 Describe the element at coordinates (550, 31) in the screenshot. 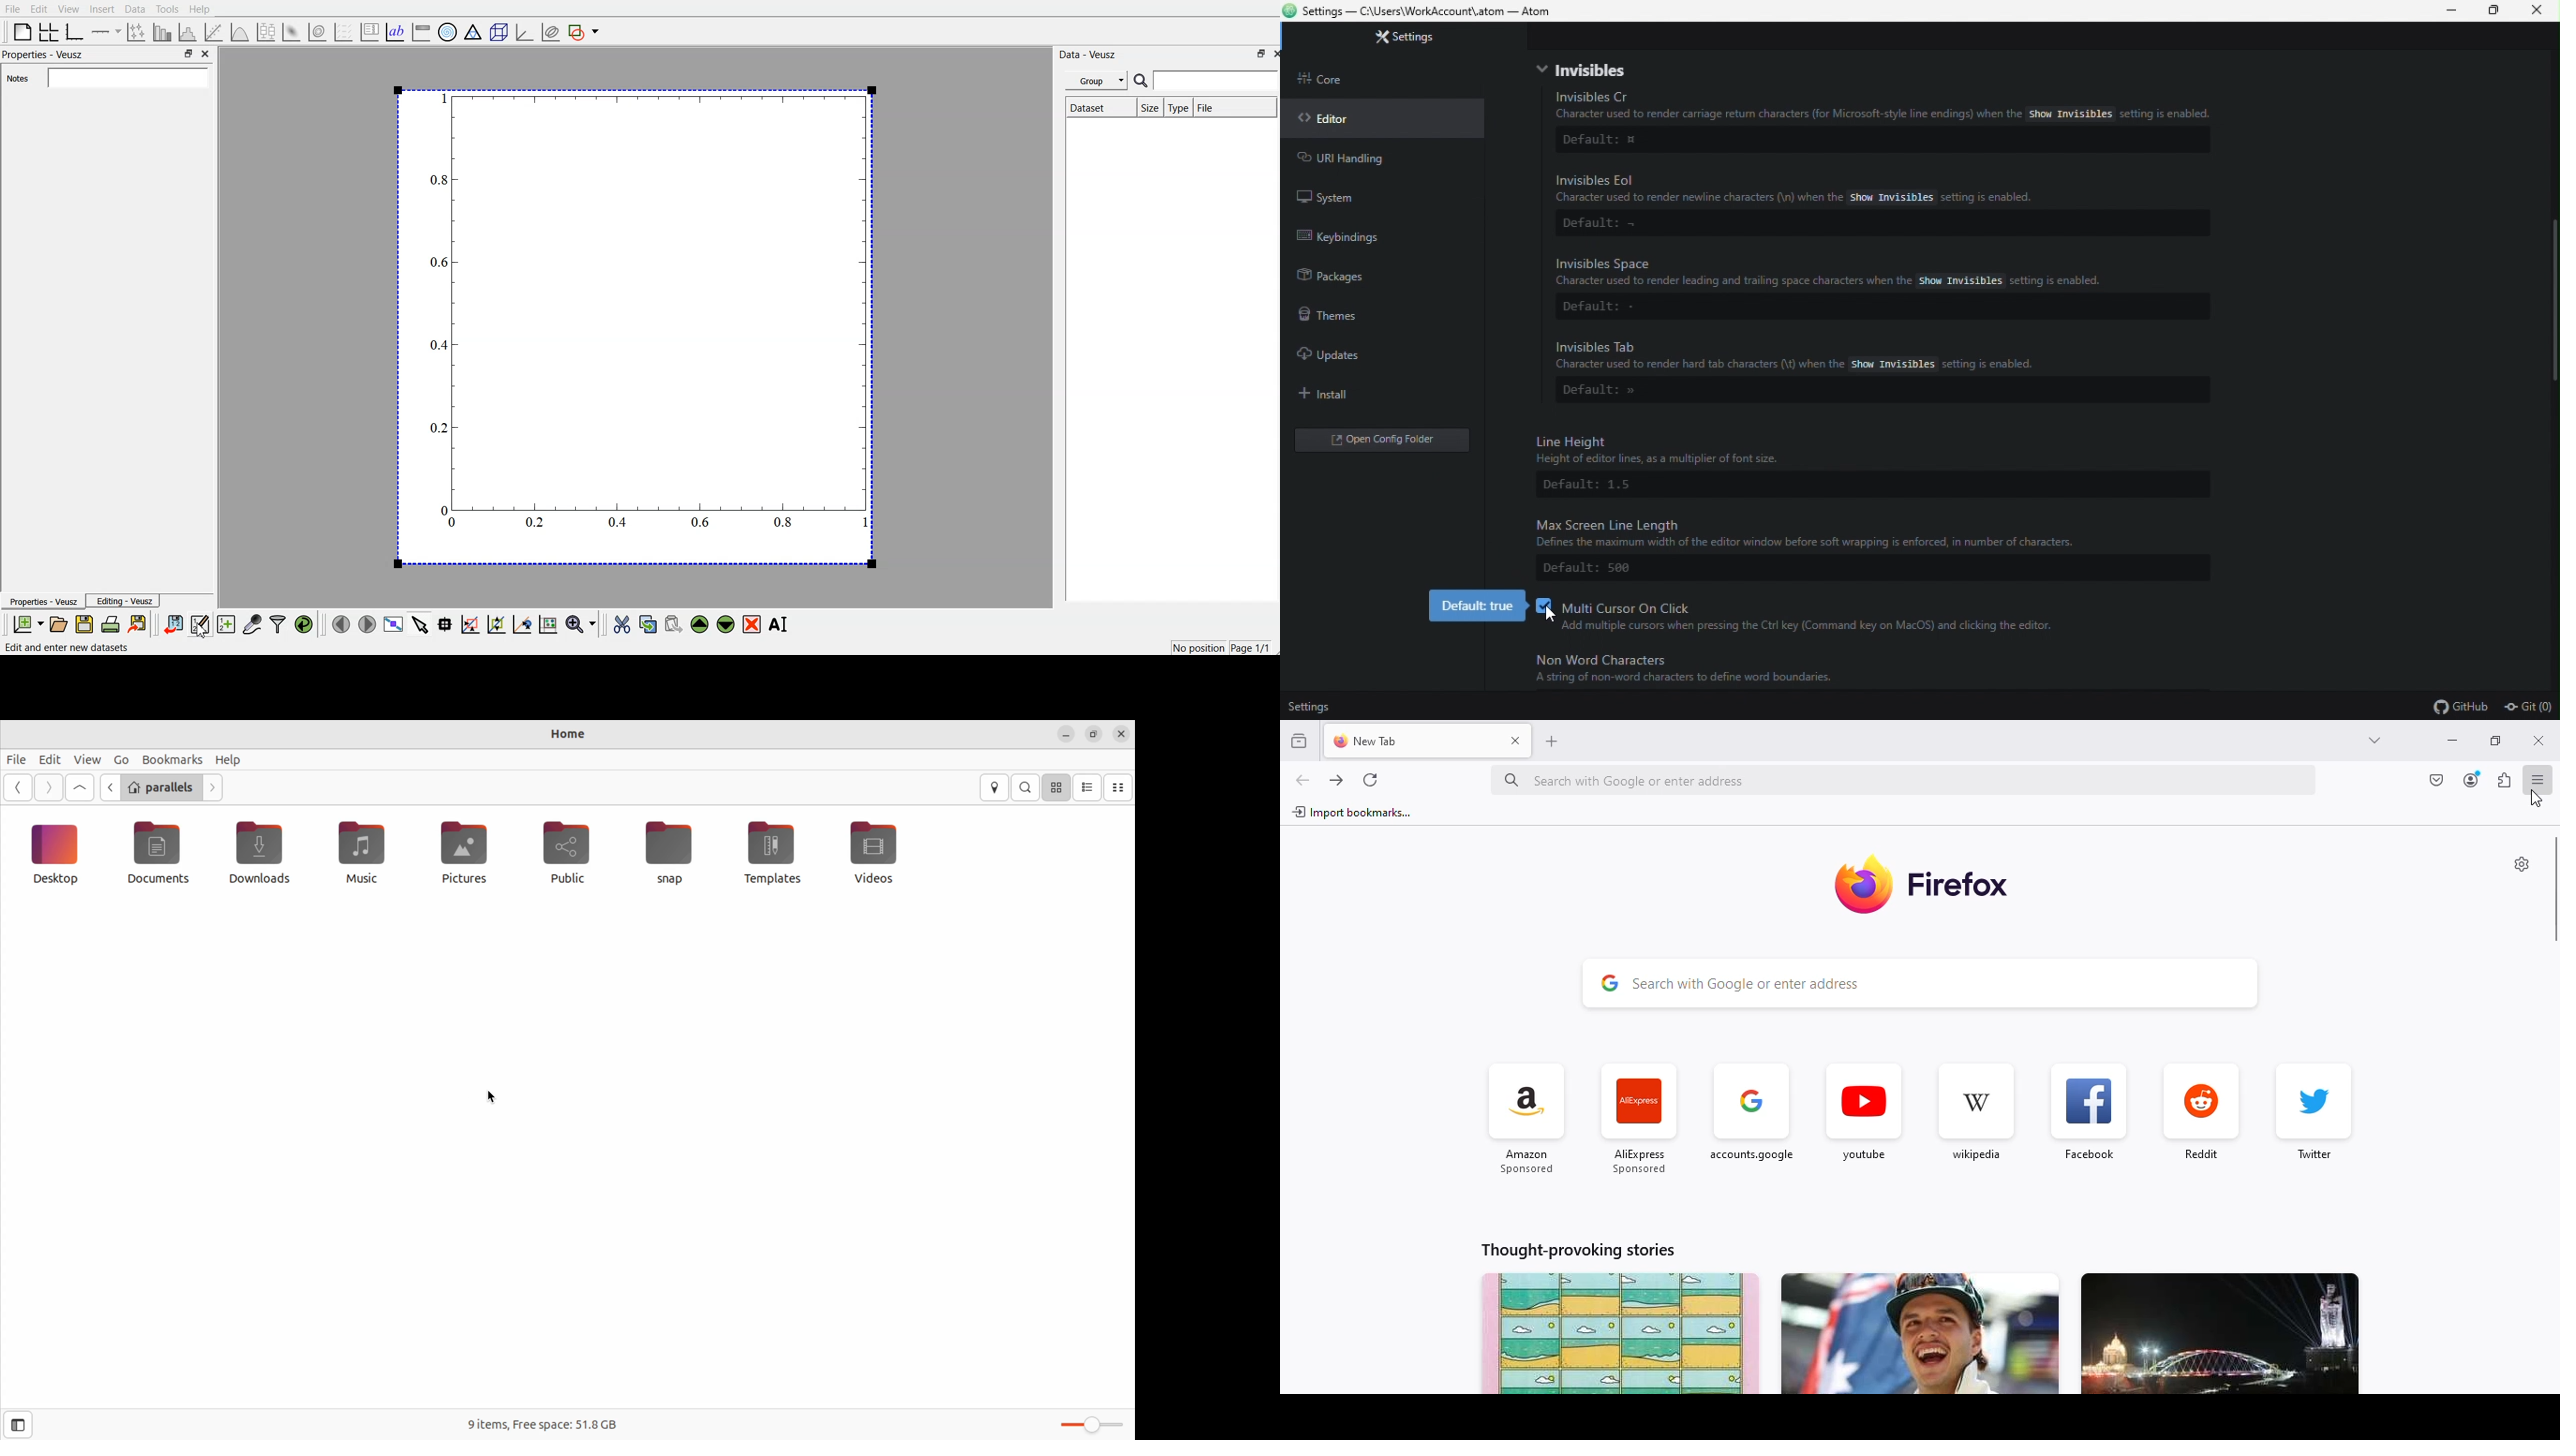

I see `plot covariance ellipses` at that location.